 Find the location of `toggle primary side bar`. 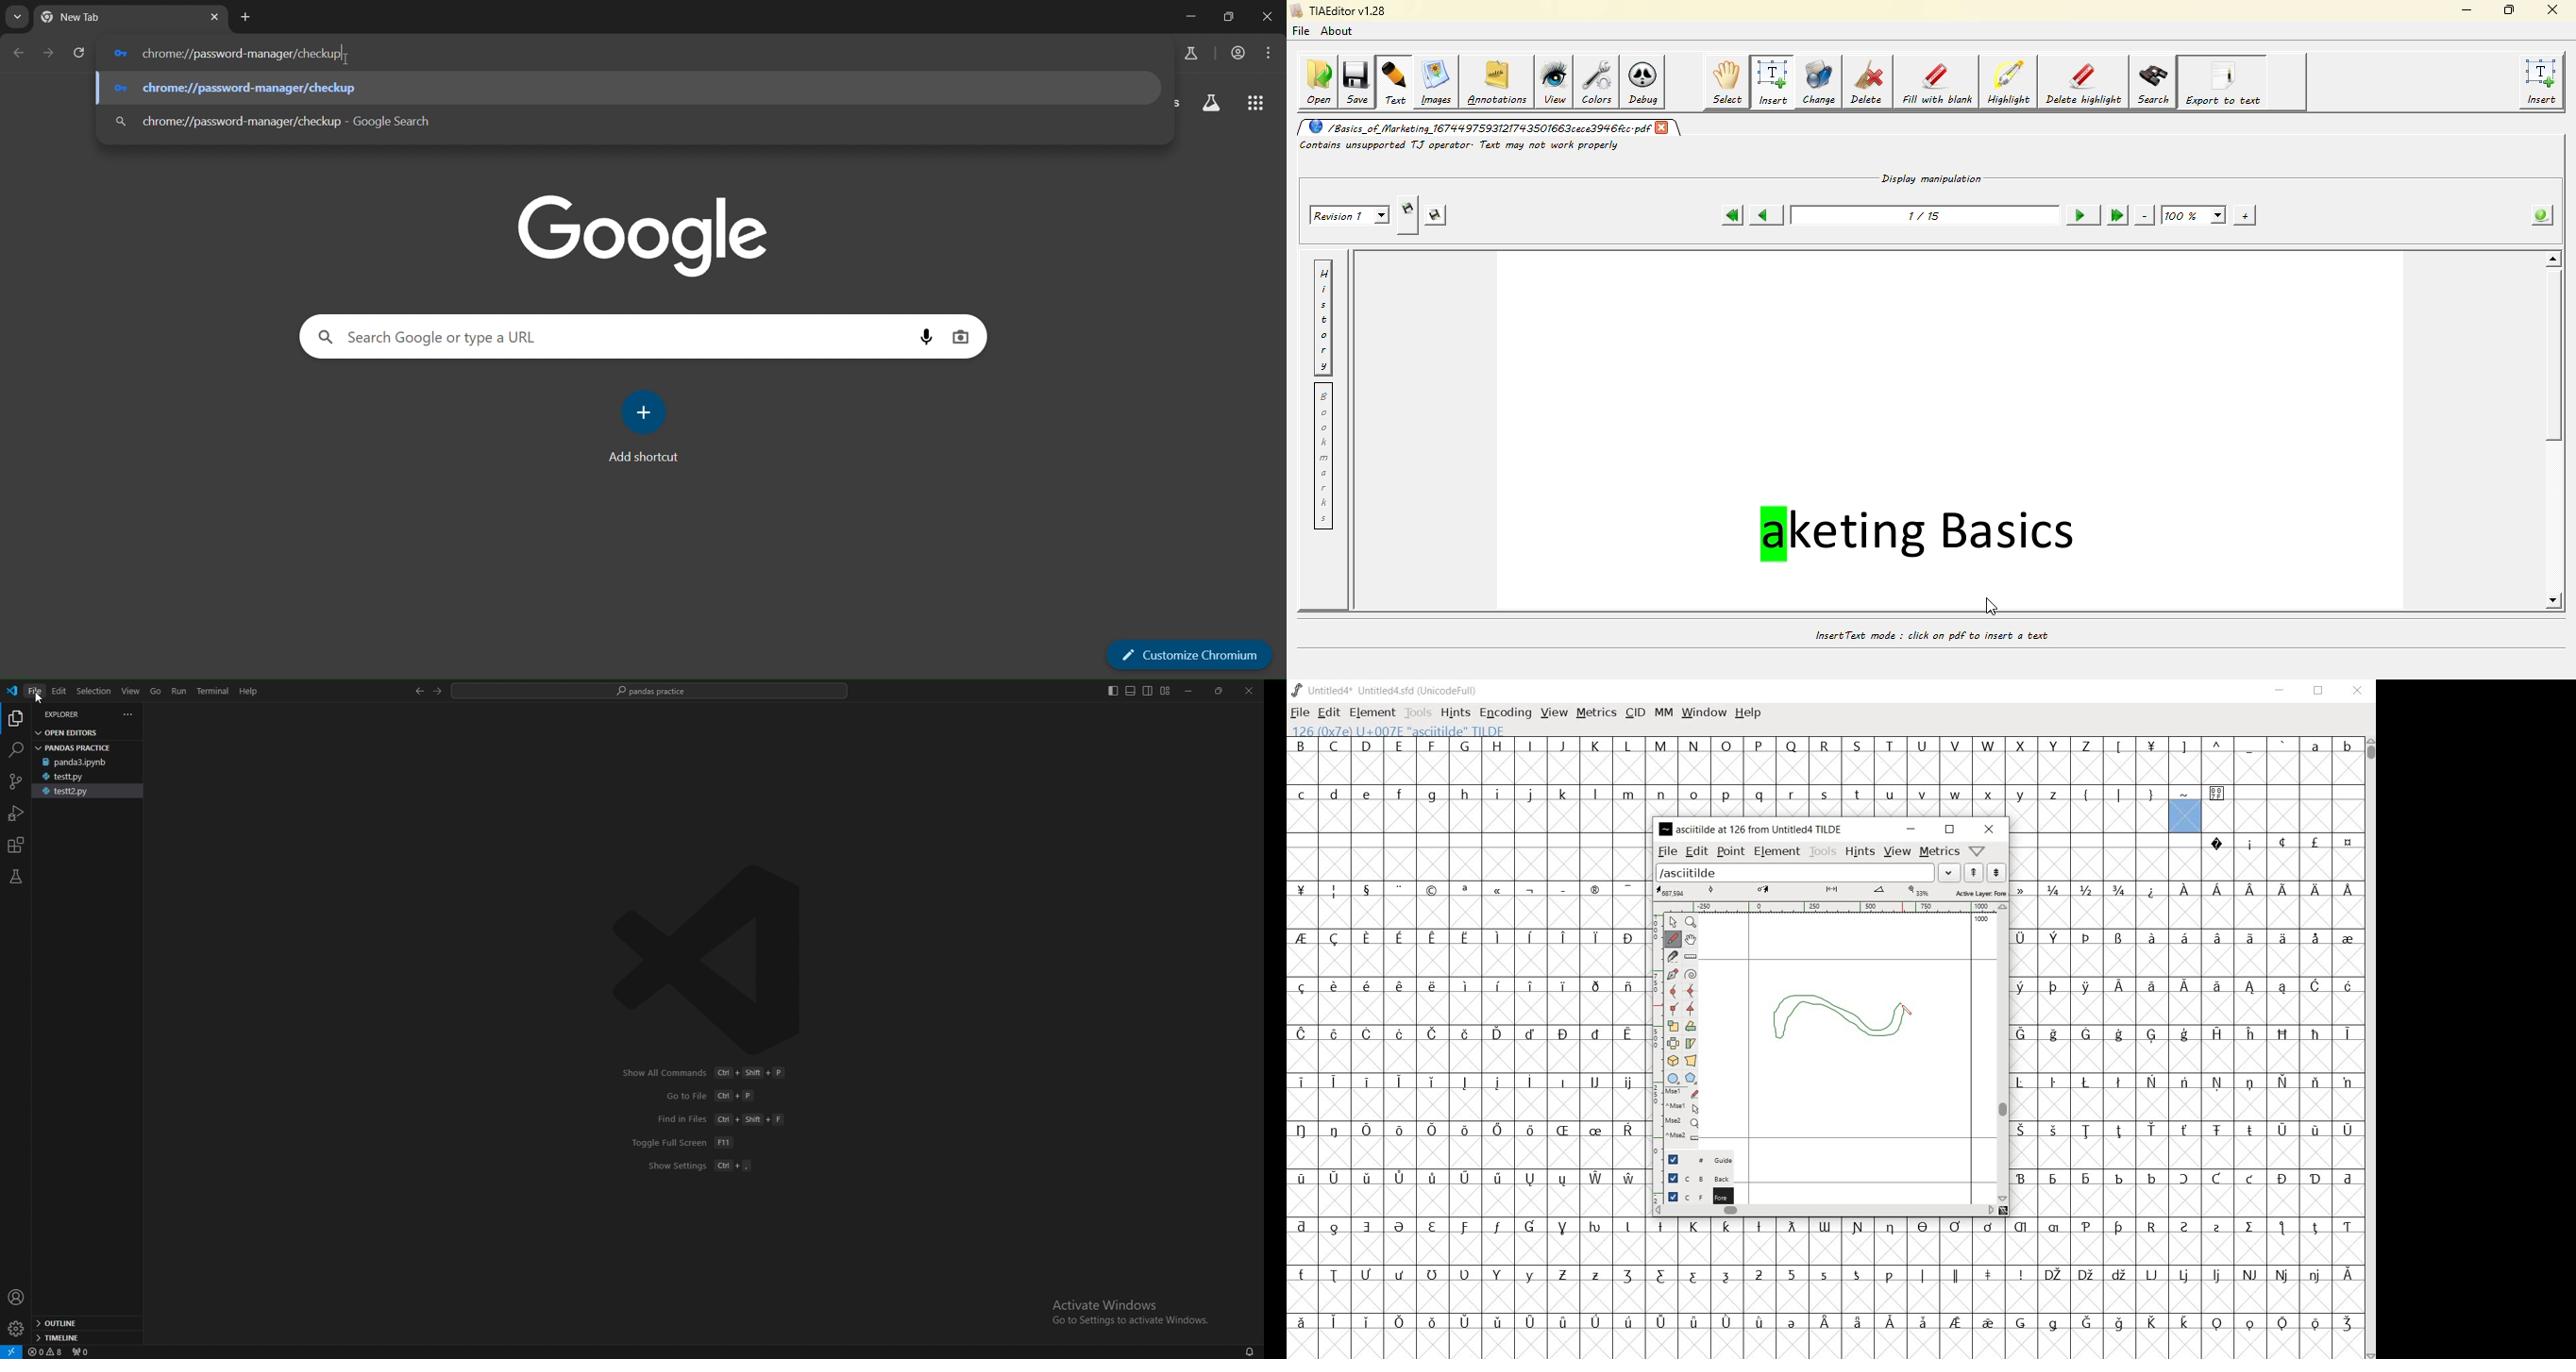

toggle primary side bar is located at coordinates (1114, 691).